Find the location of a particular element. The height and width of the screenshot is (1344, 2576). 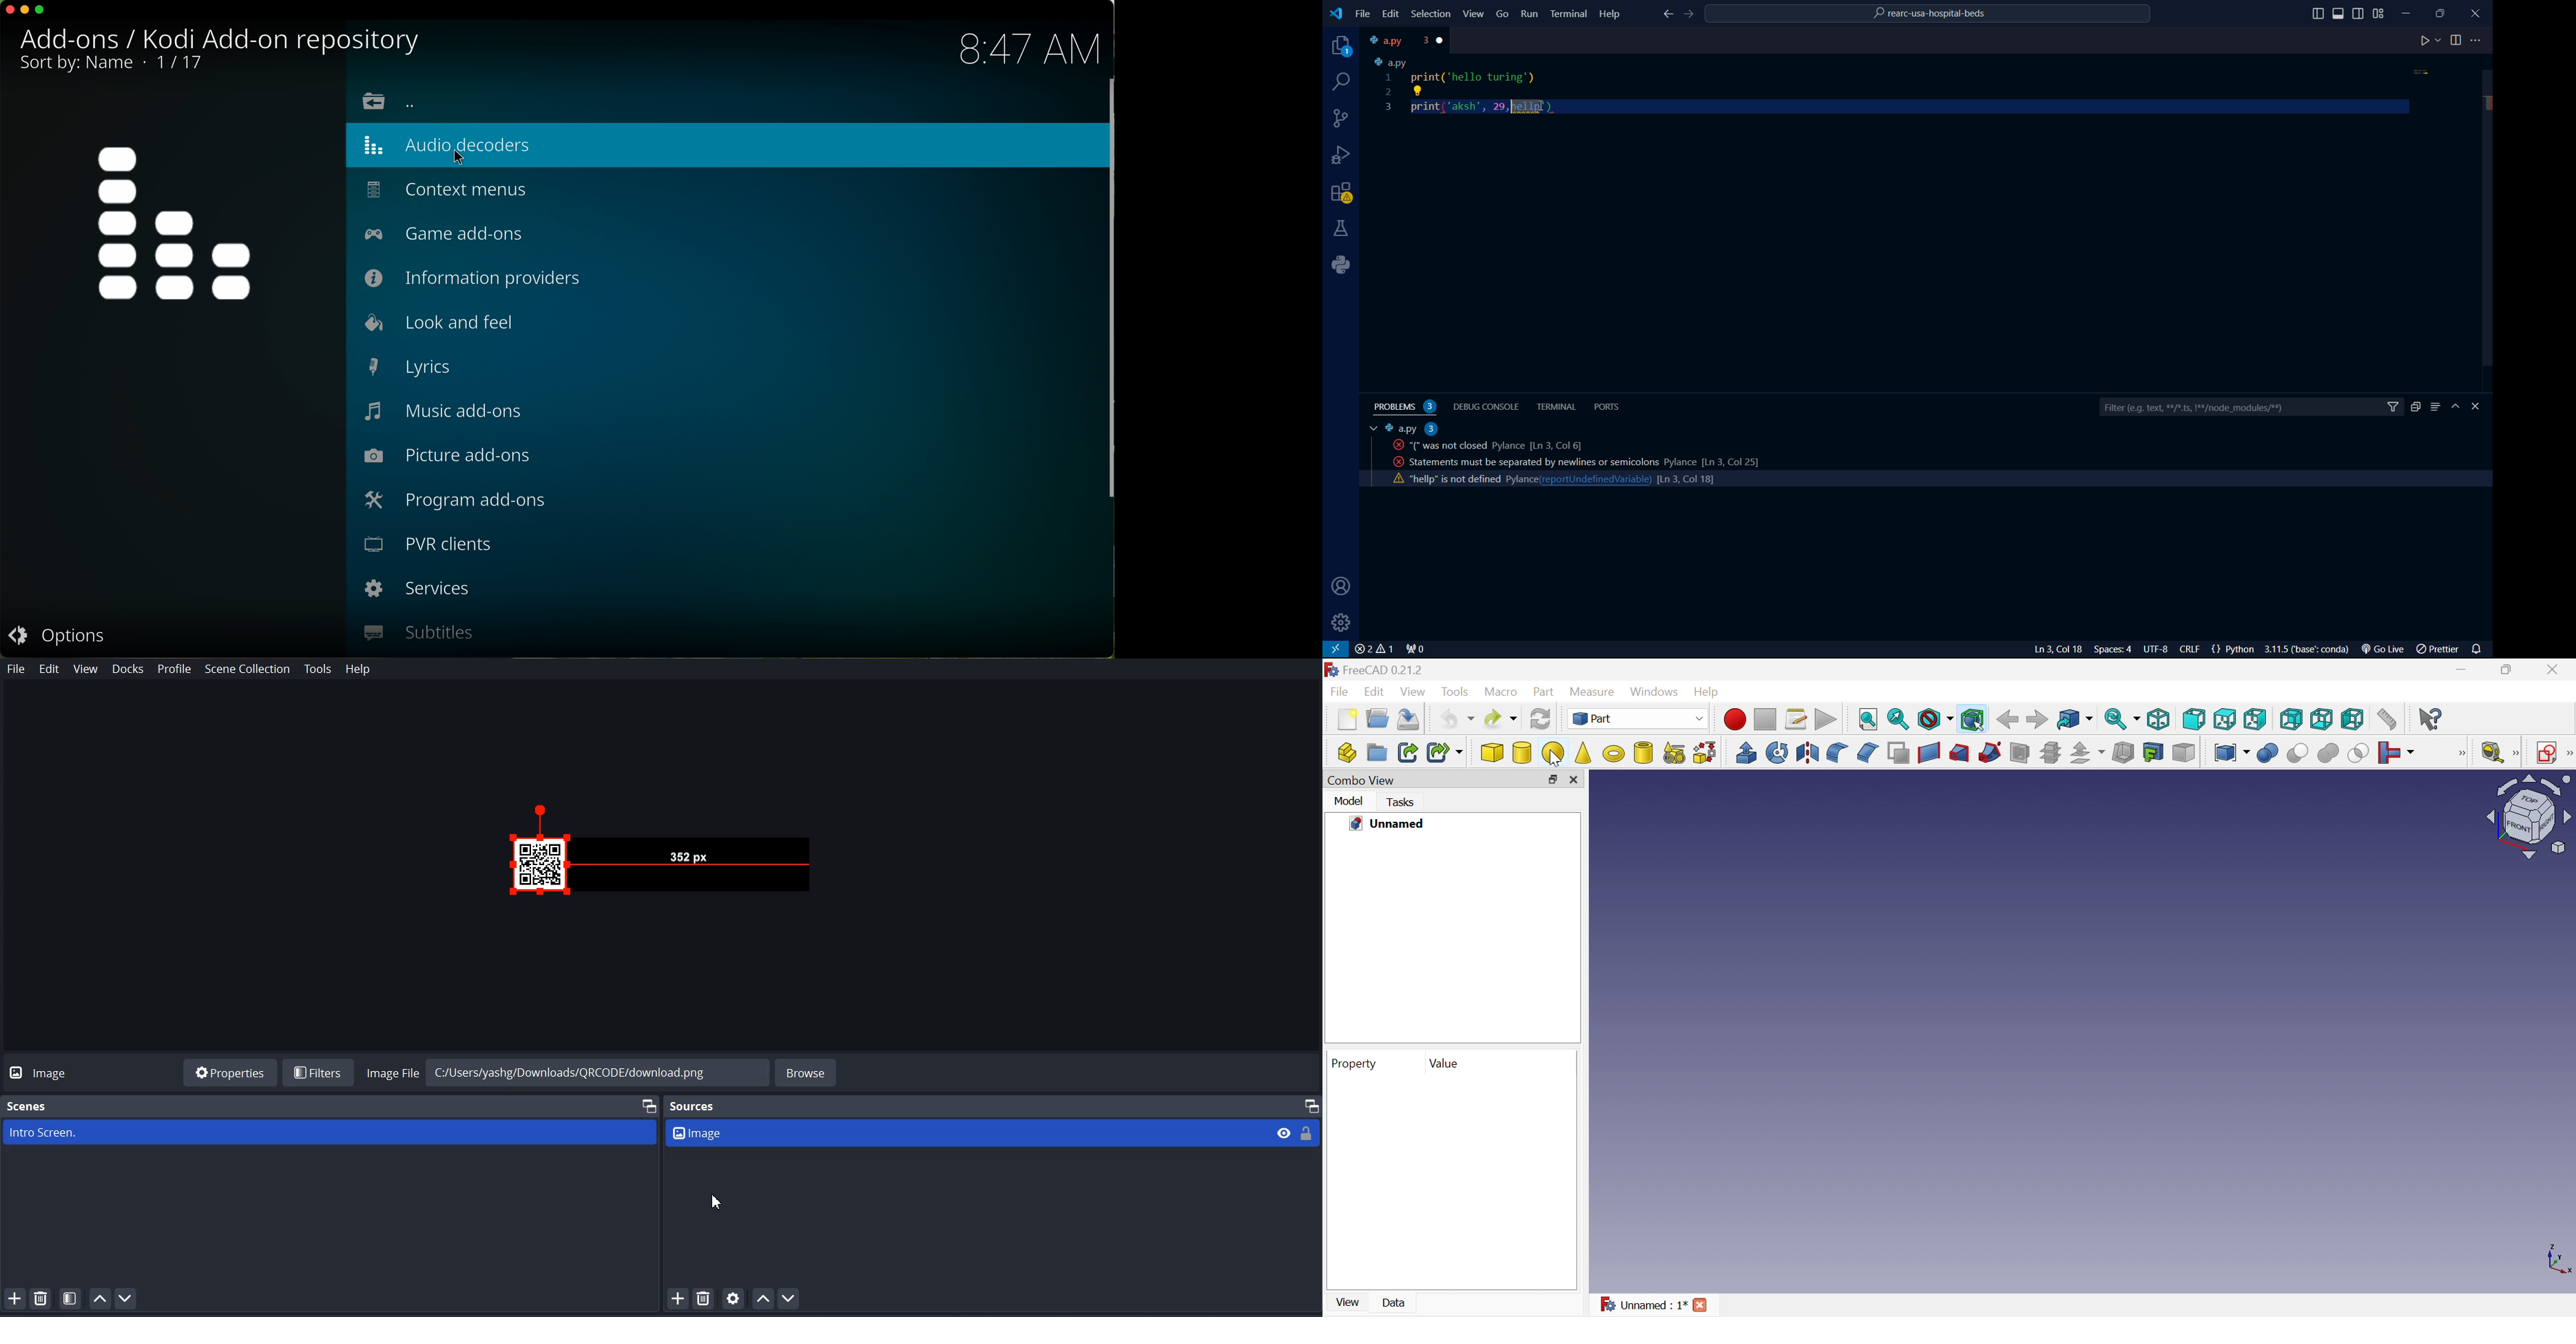

Cylinder is located at coordinates (1522, 753).